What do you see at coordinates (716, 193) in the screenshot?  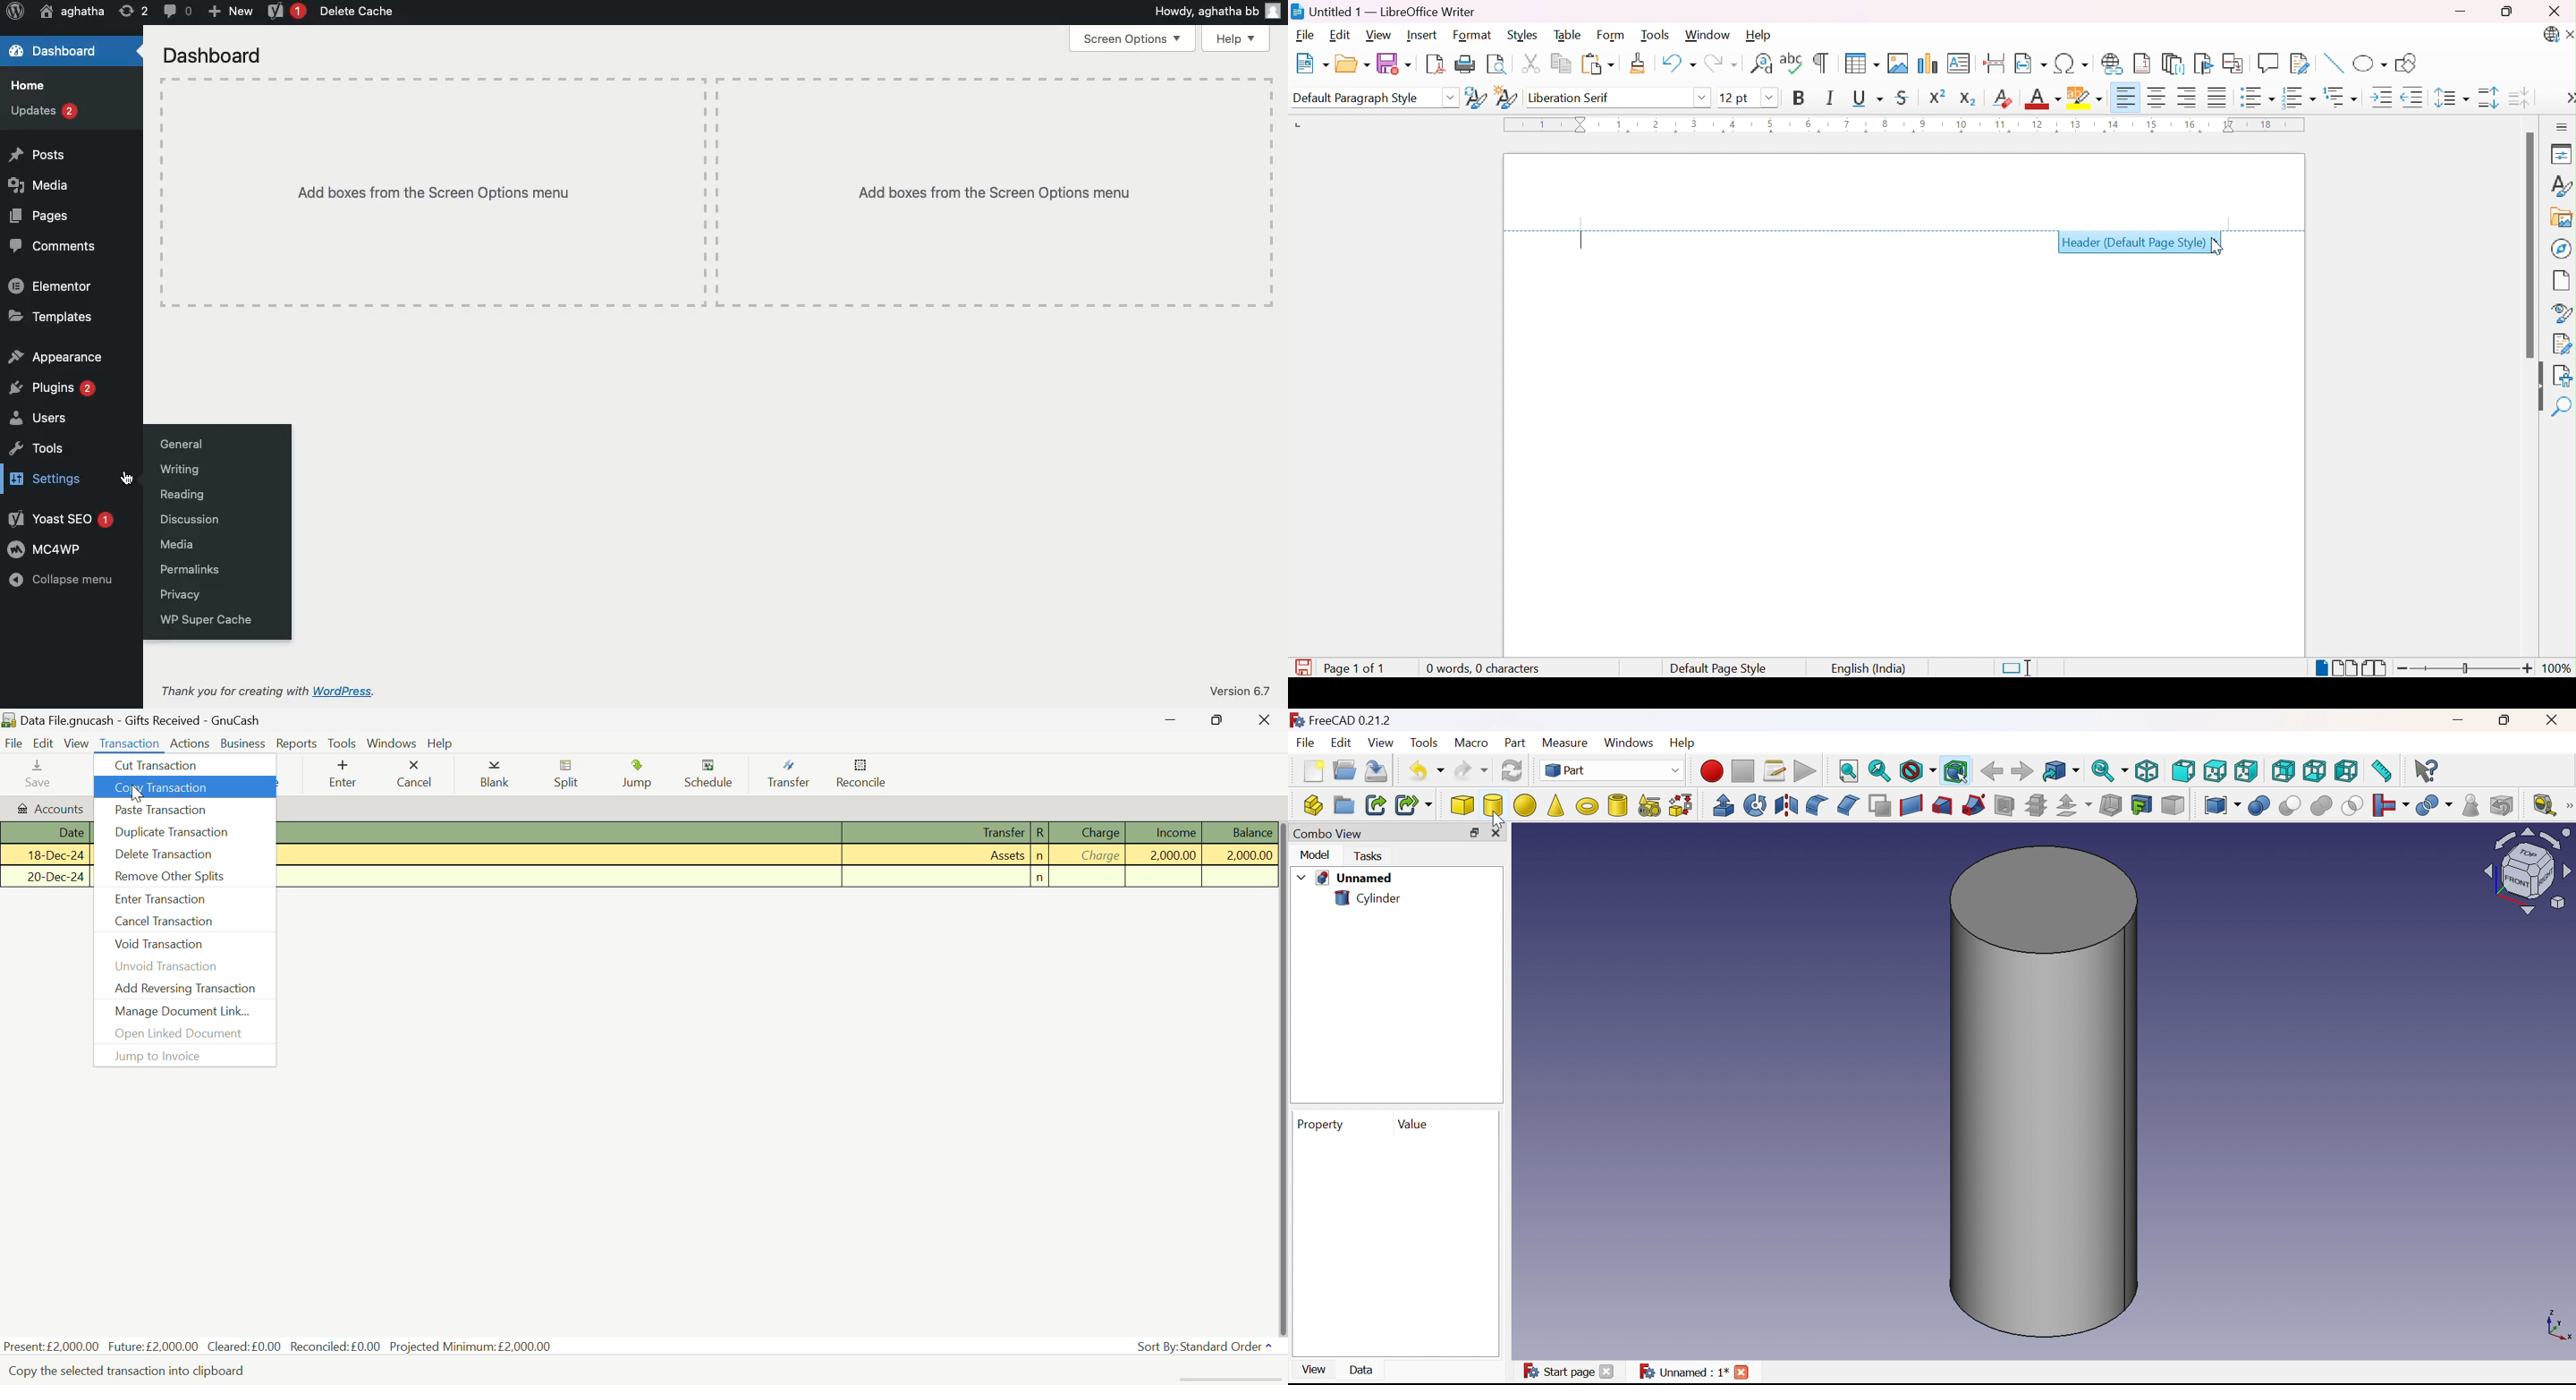 I see `Add boxes from the screen options menu` at bounding box center [716, 193].